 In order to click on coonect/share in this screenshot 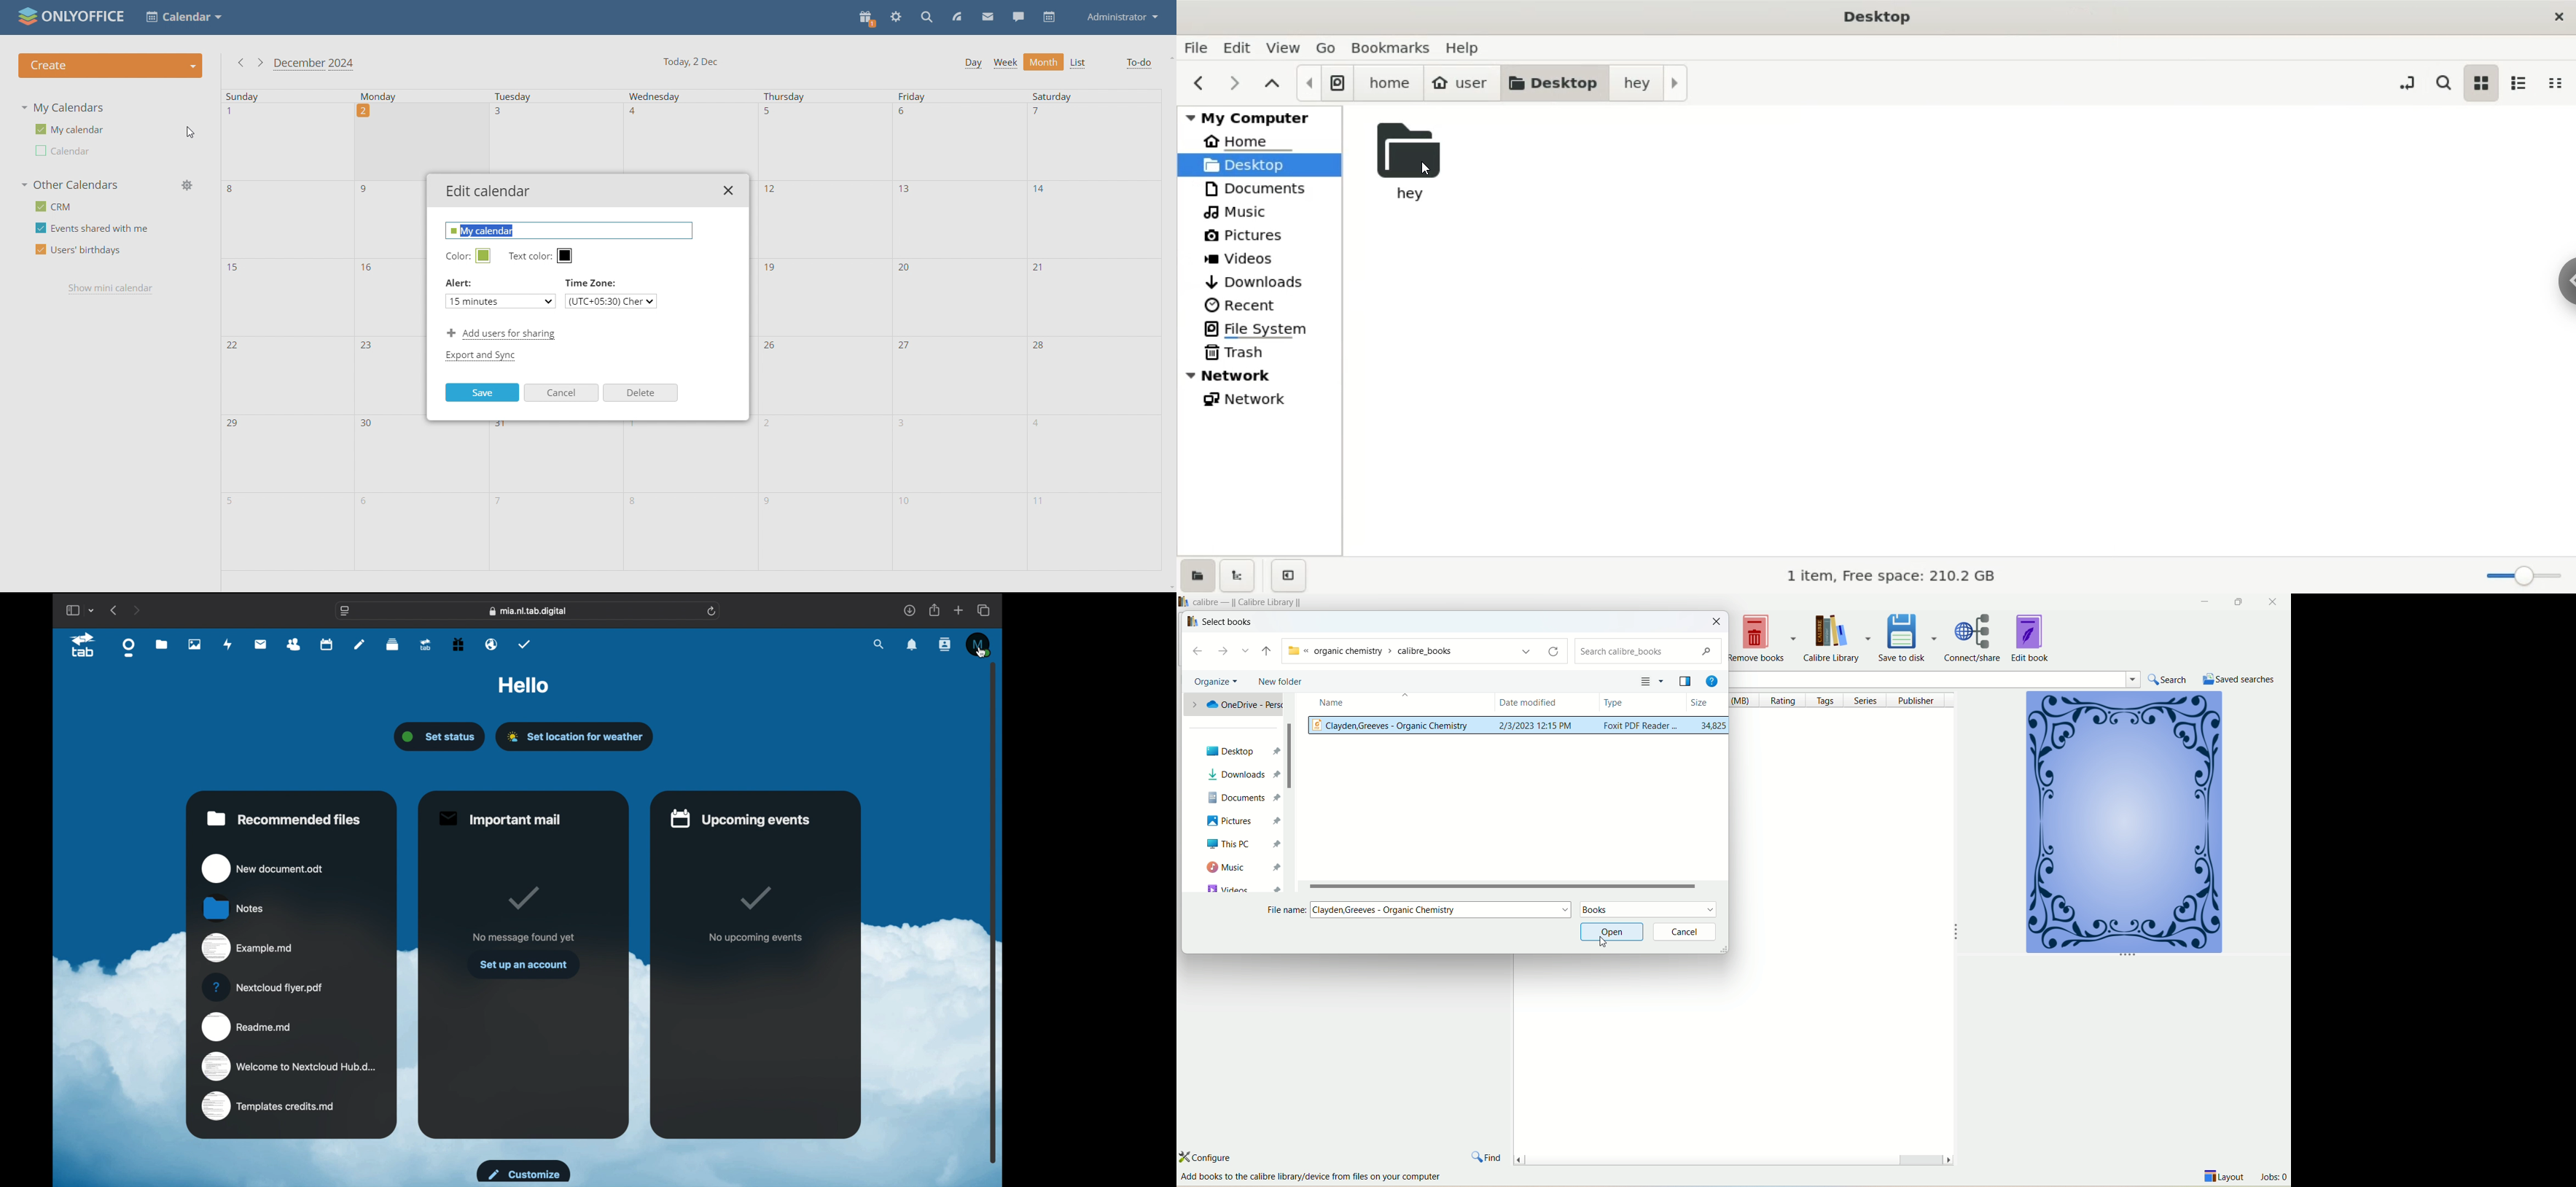, I will do `click(1976, 636)`.